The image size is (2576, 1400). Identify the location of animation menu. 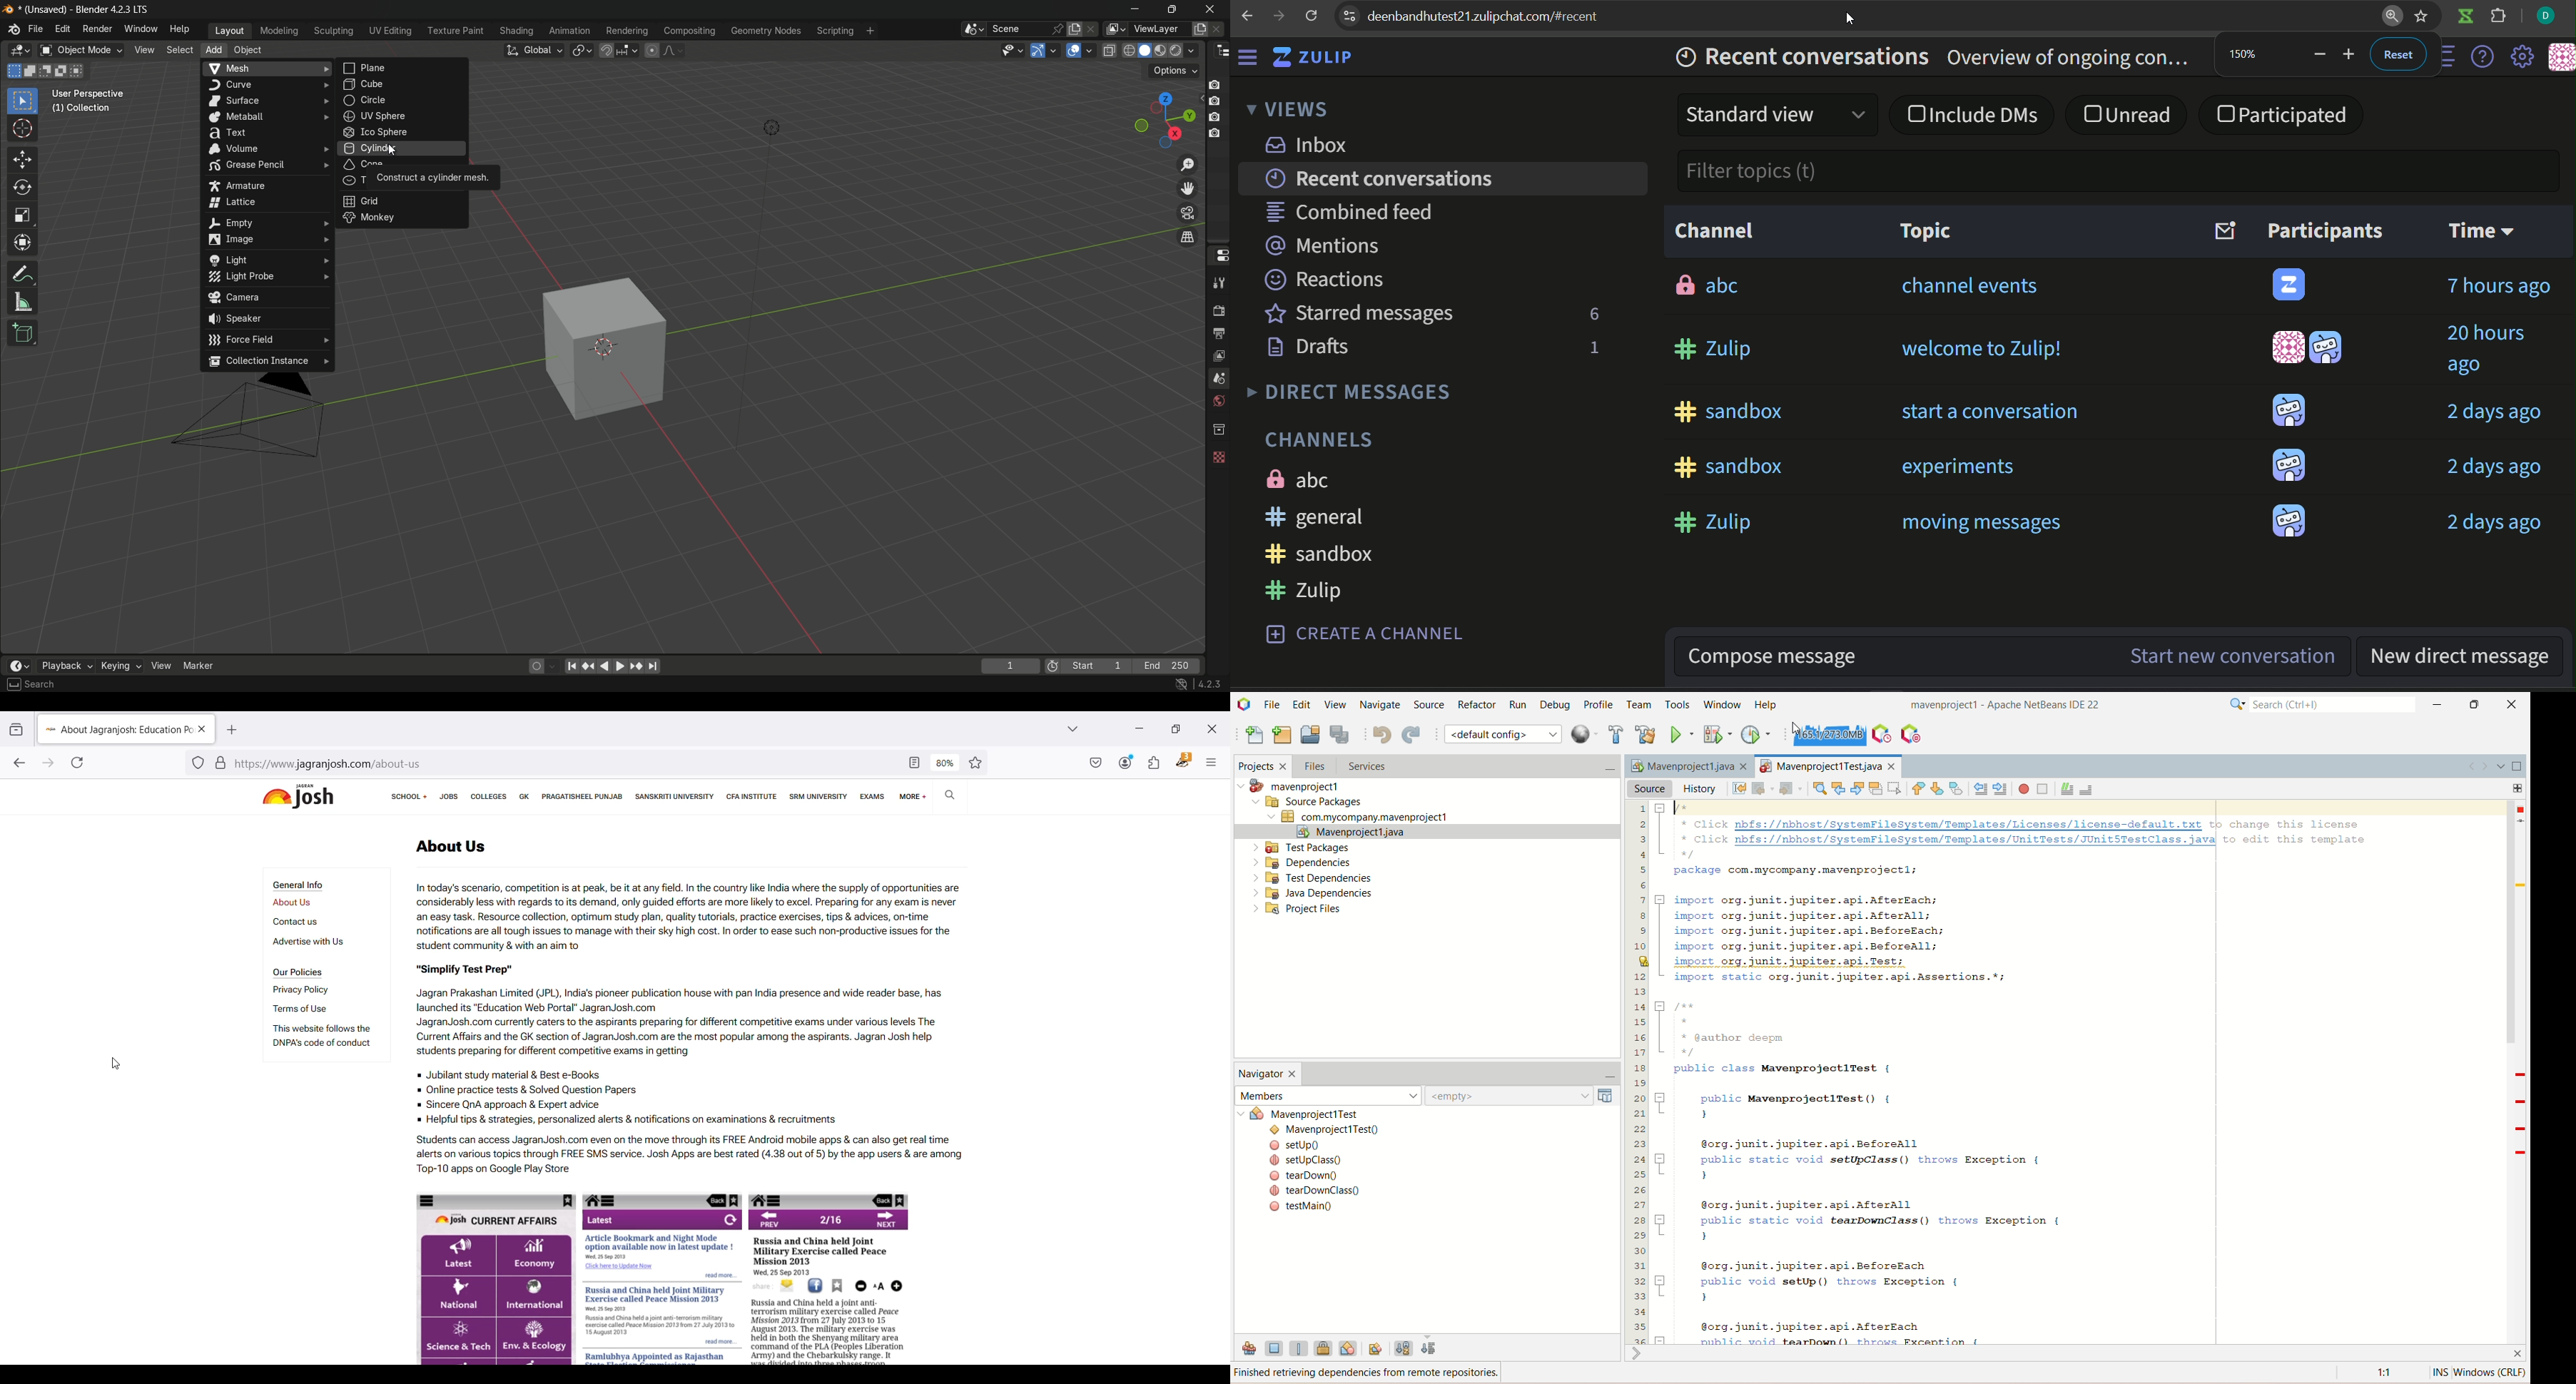
(571, 32).